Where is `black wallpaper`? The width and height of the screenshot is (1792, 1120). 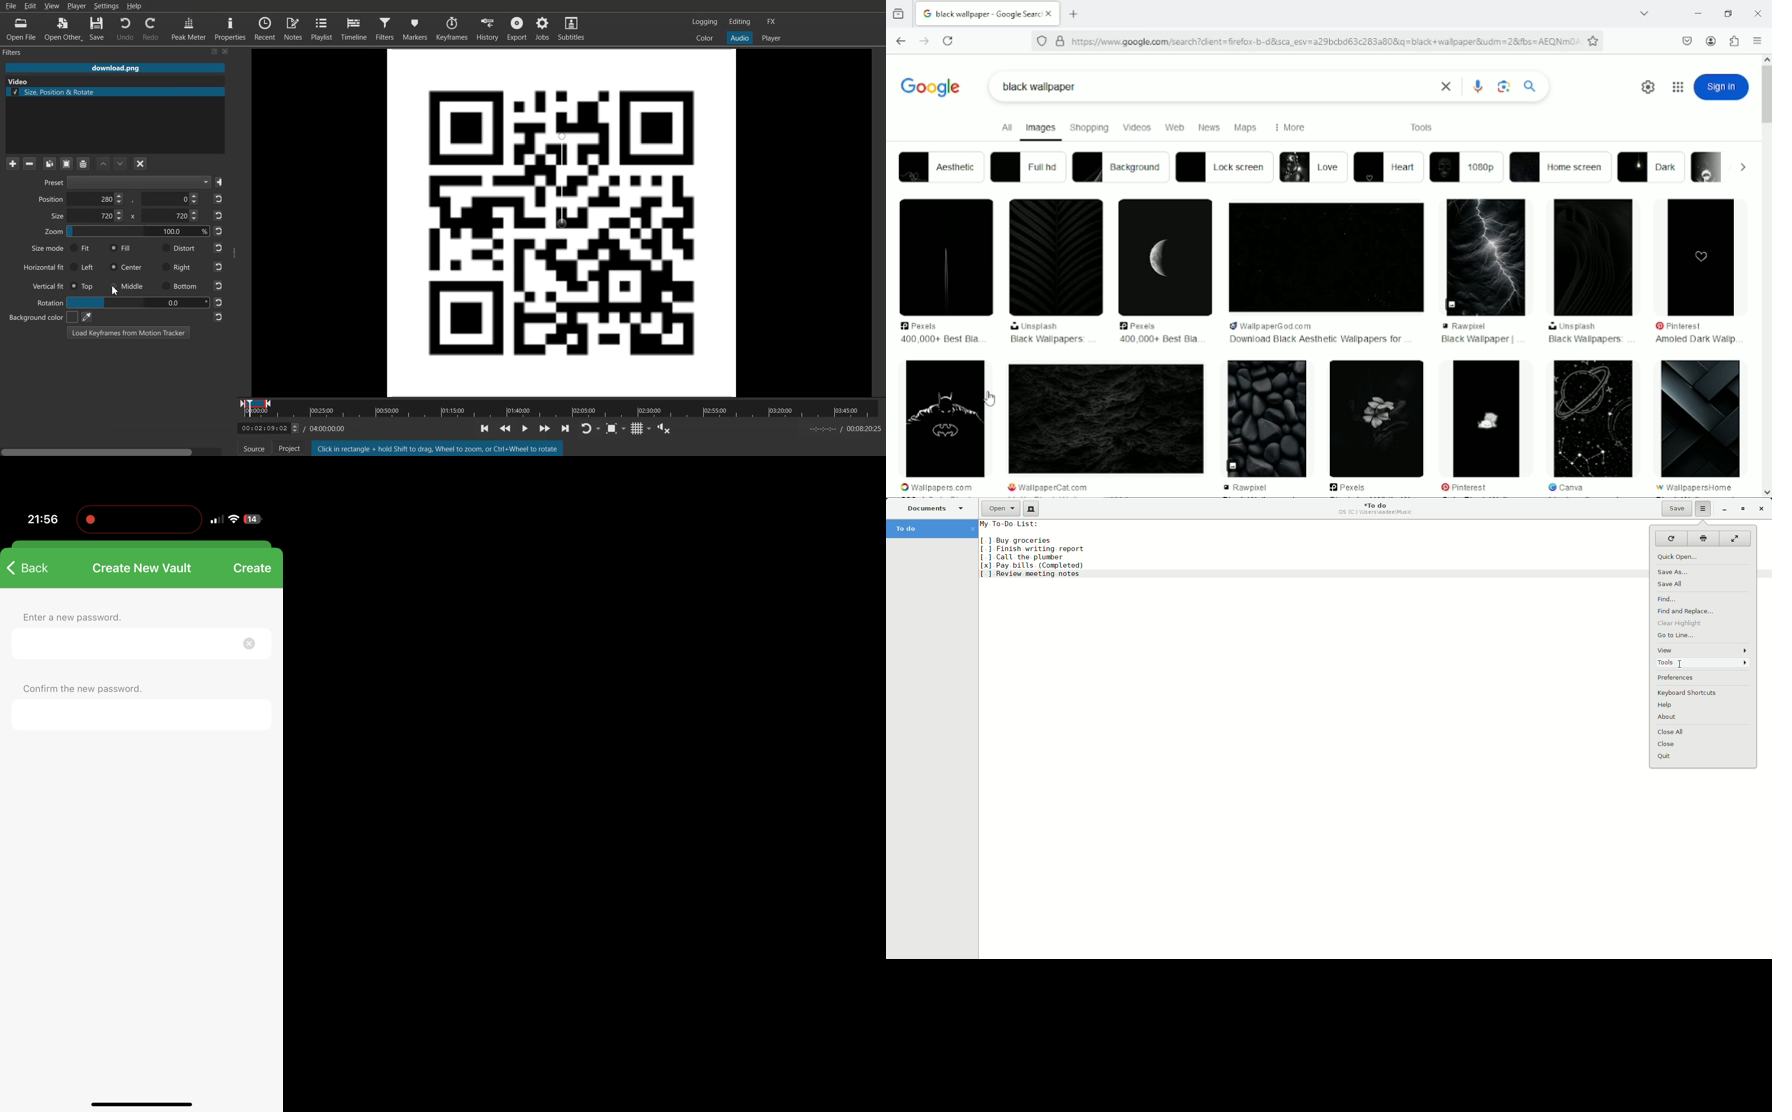
black wallpaper is located at coordinates (1040, 87).